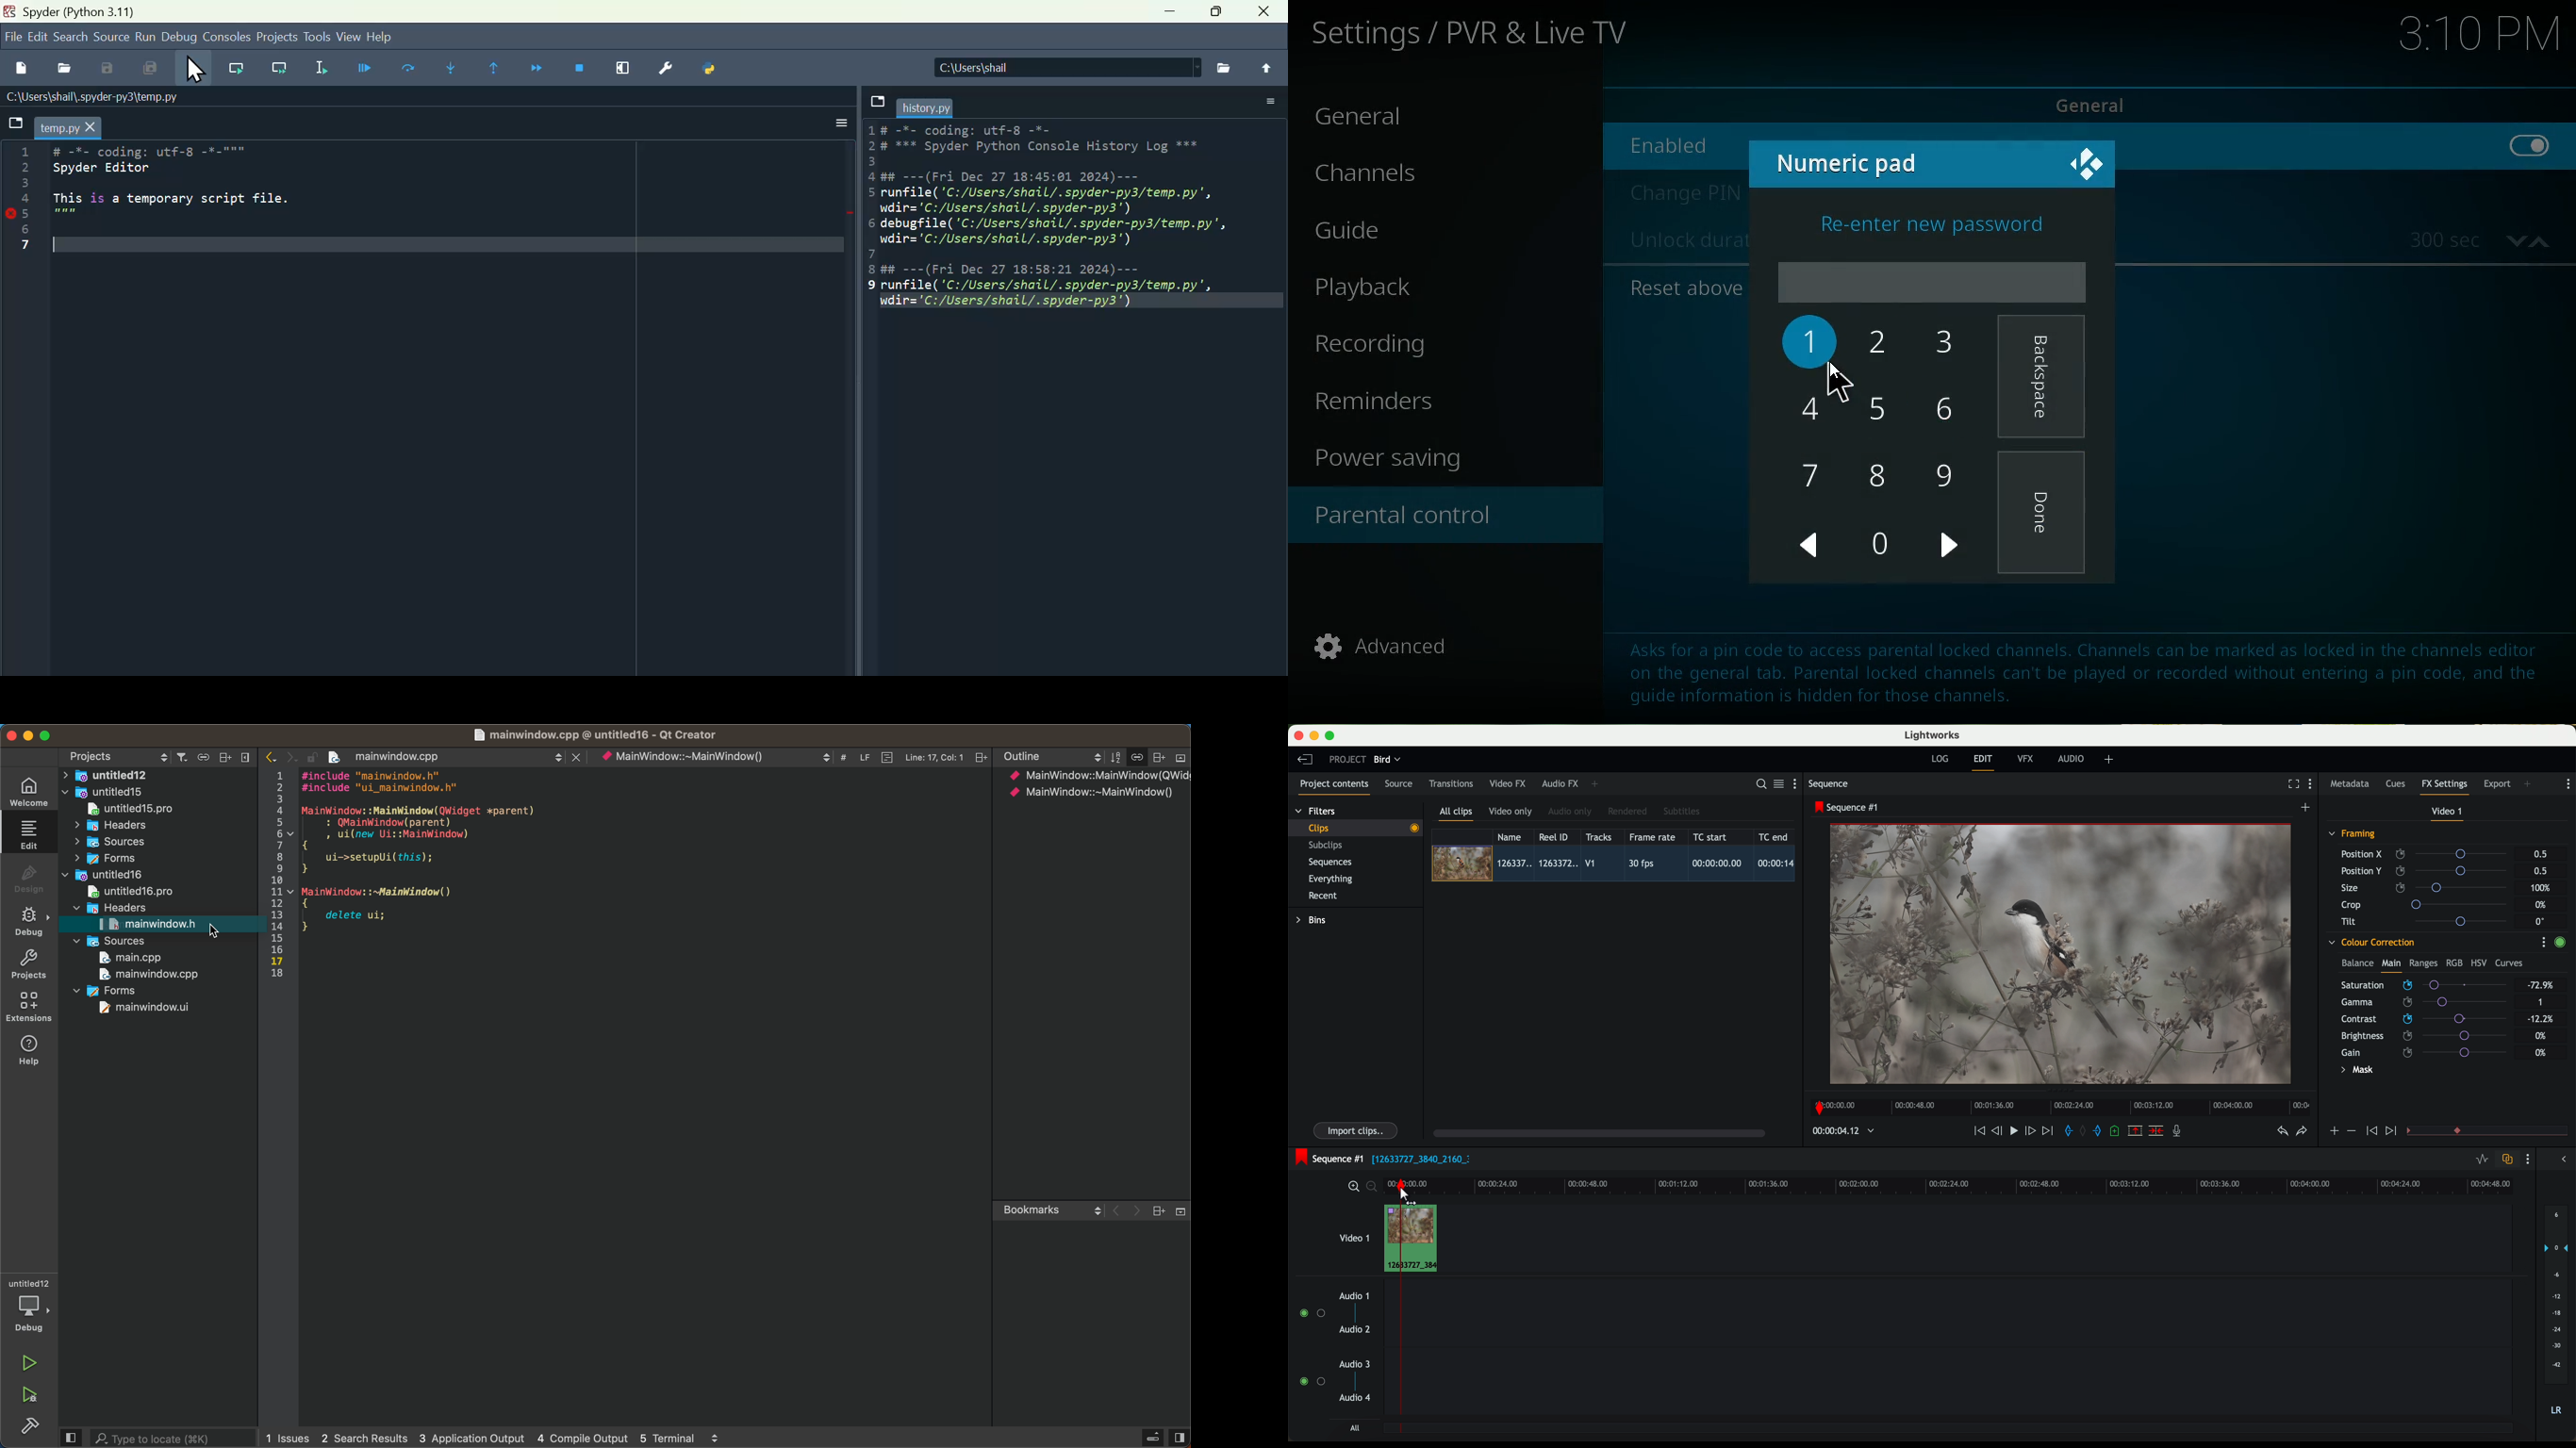  I want to click on leave, so click(1304, 760).